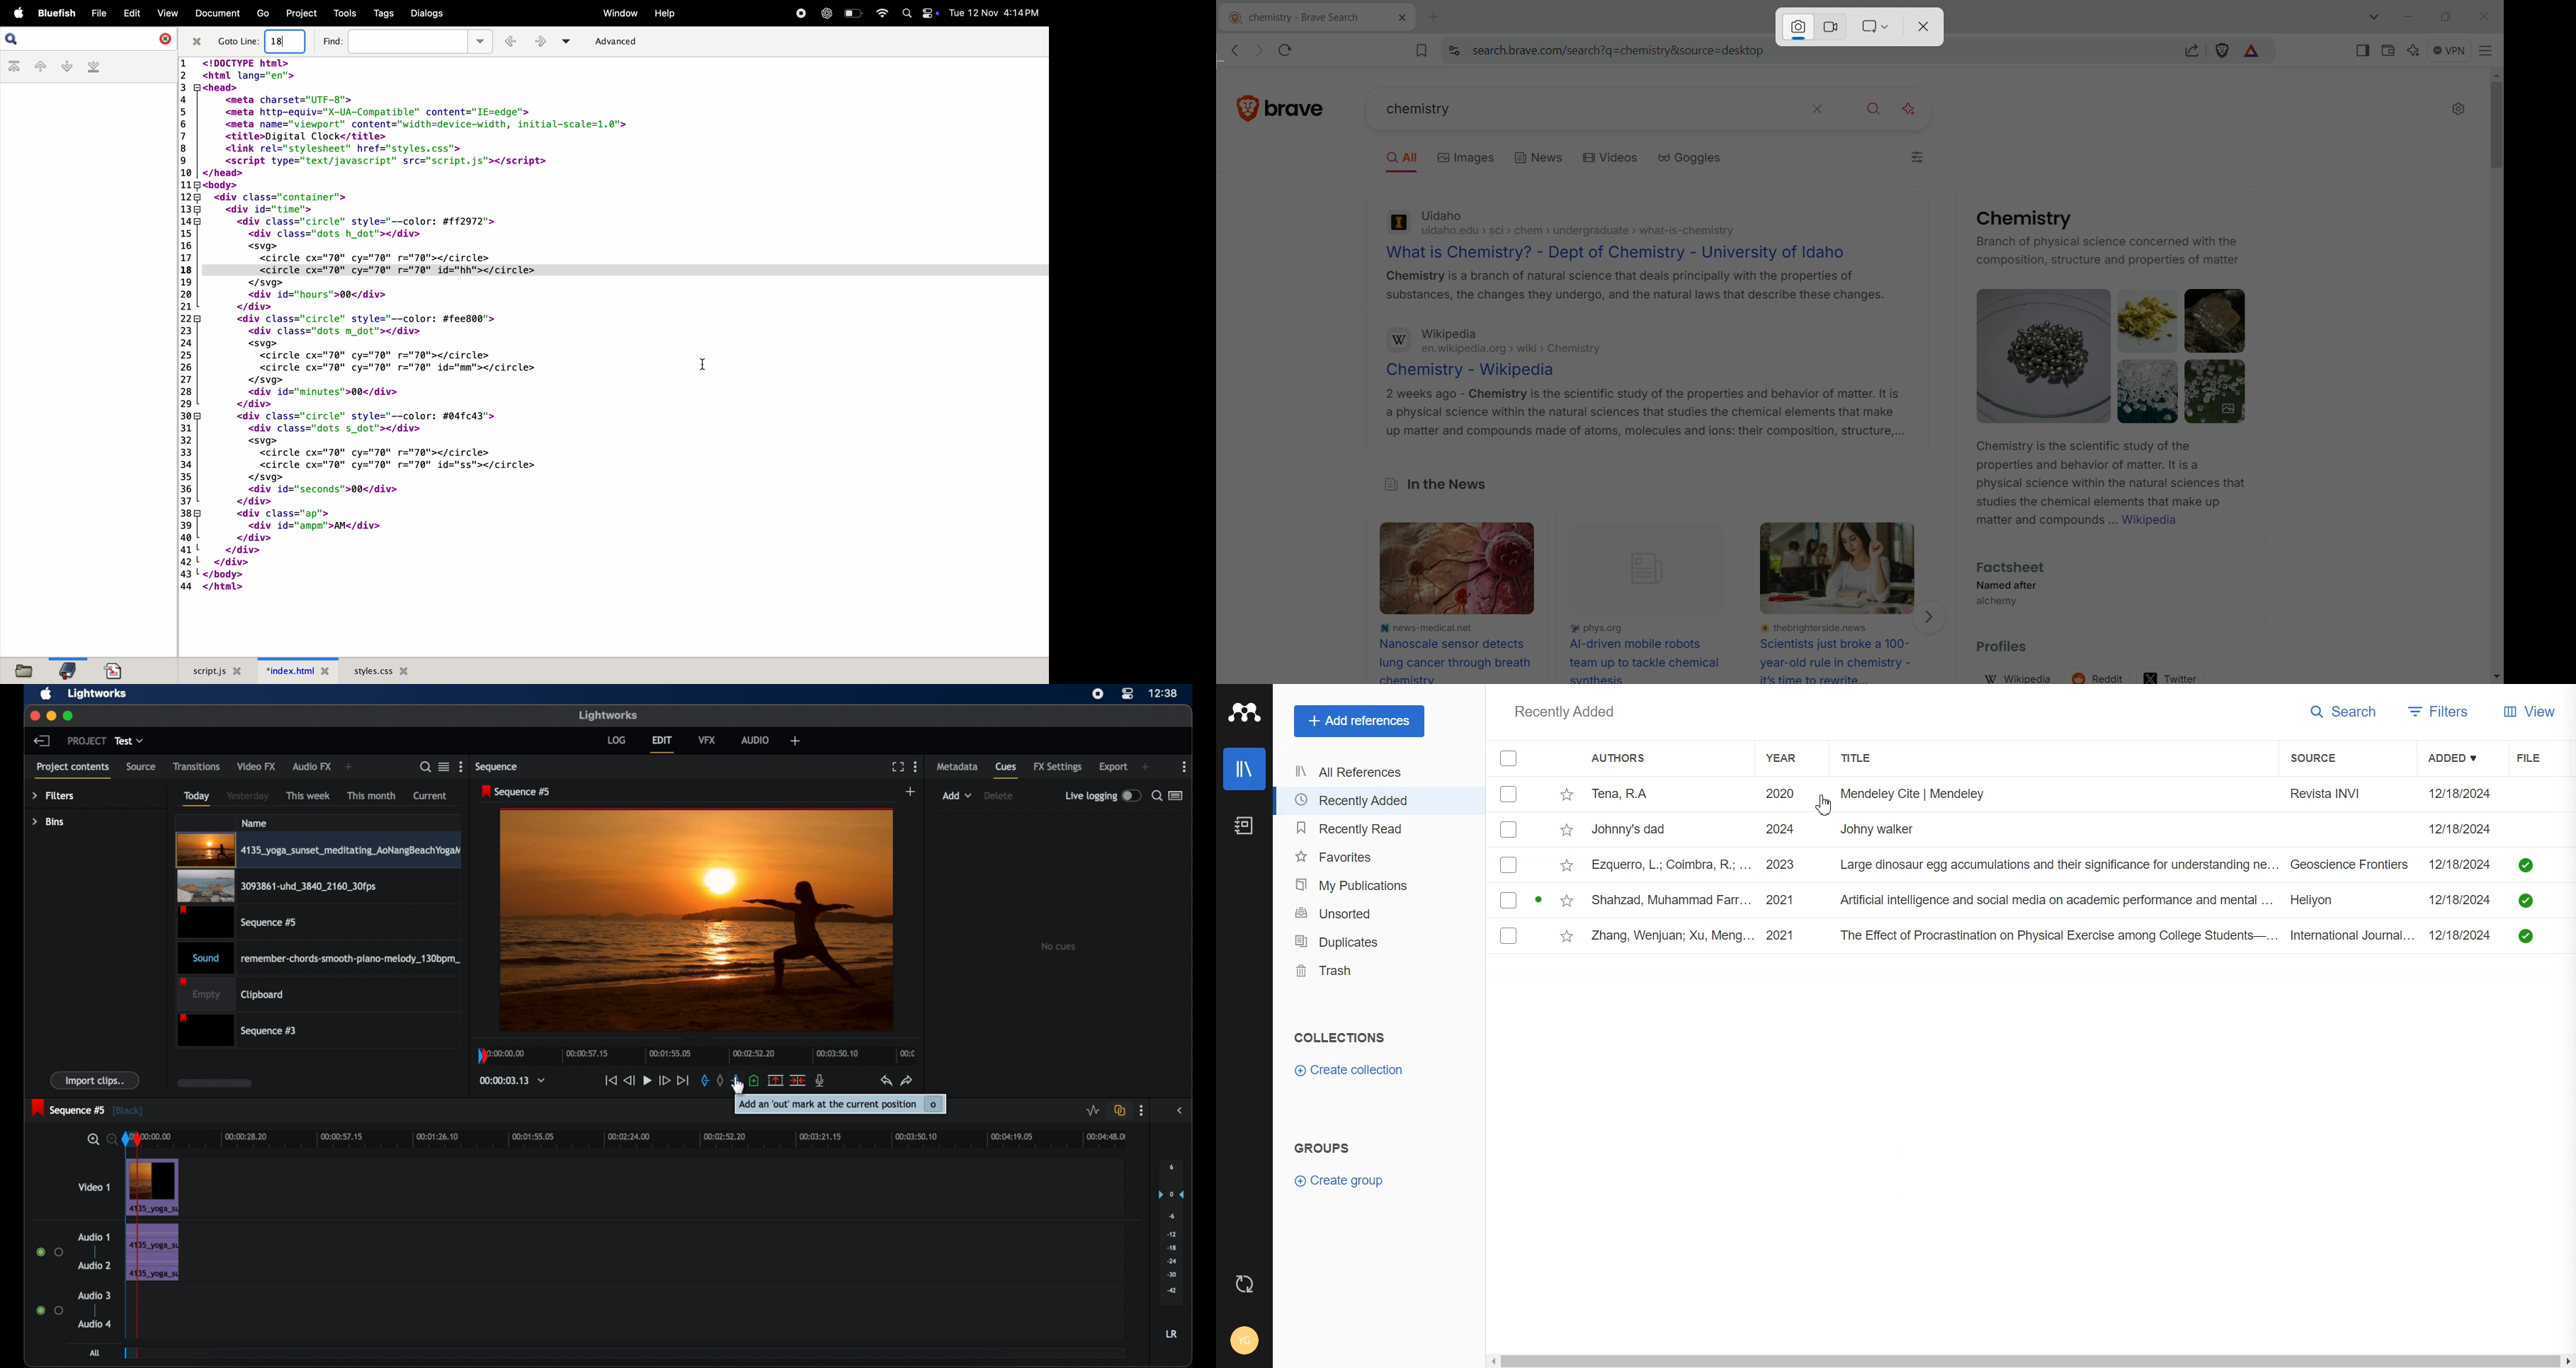  What do you see at coordinates (623, 41) in the screenshot?
I see `advance` at bounding box center [623, 41].